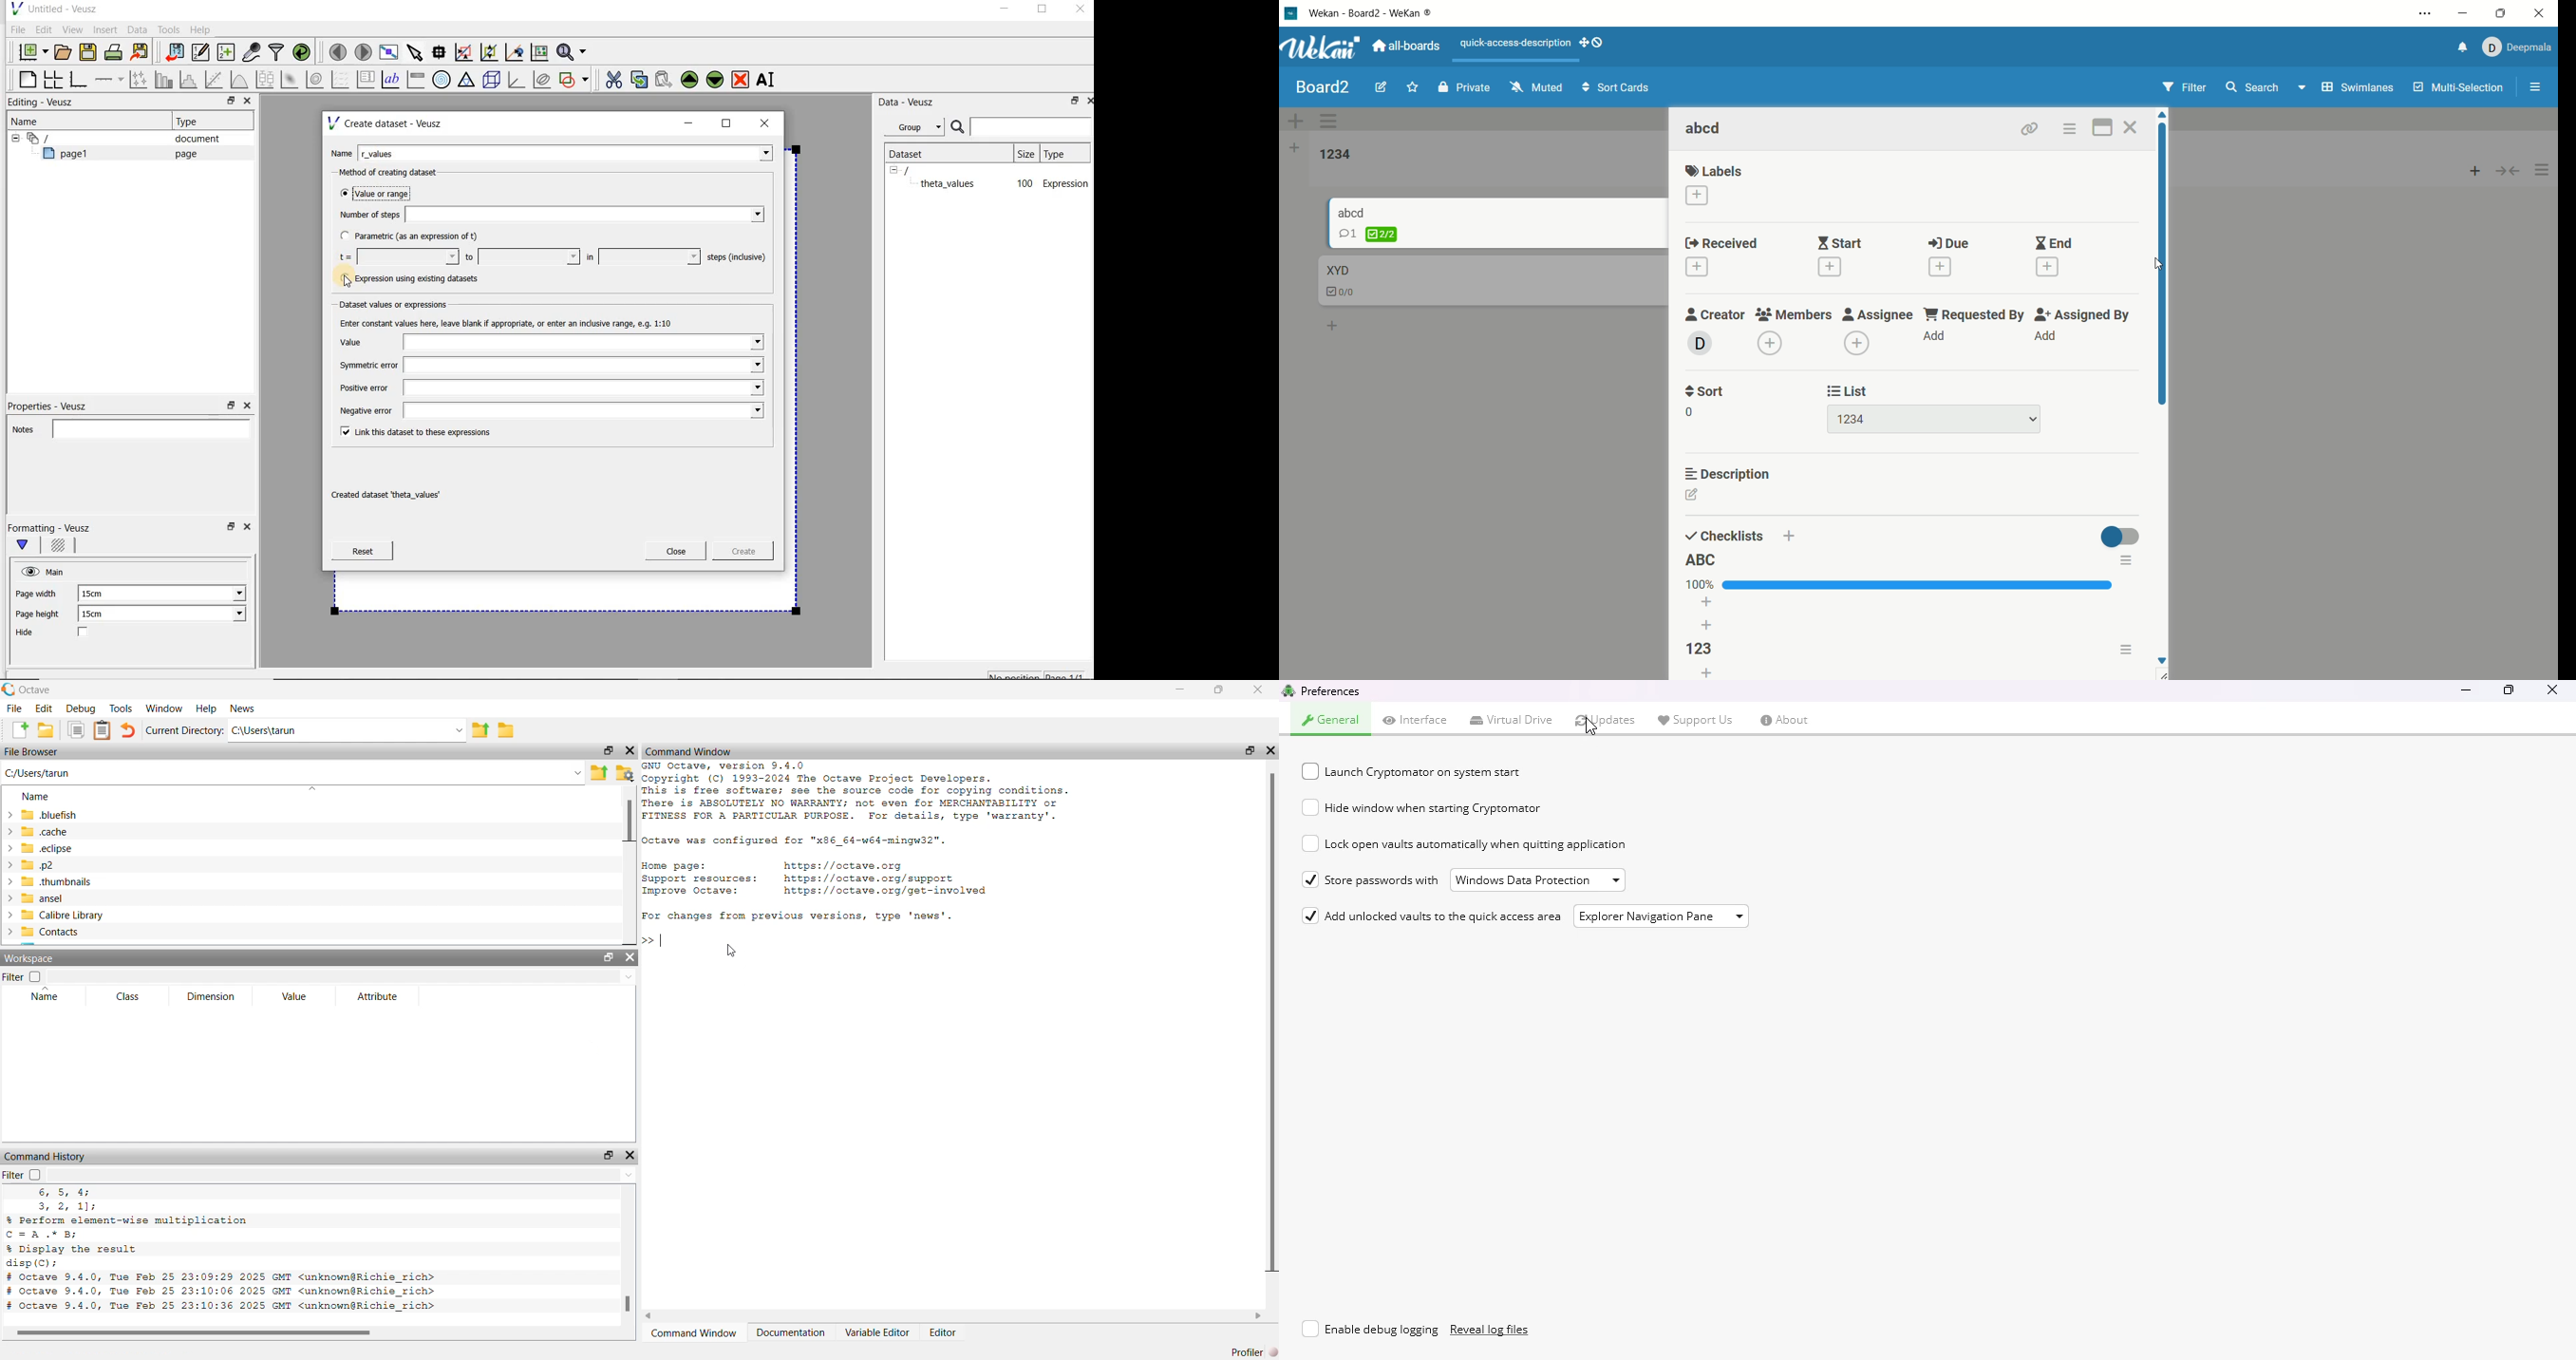 This screenshot has height=1372, width=2576. Describe the element at coordinates (36, 591) in the screenshot. I see `Page width` at that location.